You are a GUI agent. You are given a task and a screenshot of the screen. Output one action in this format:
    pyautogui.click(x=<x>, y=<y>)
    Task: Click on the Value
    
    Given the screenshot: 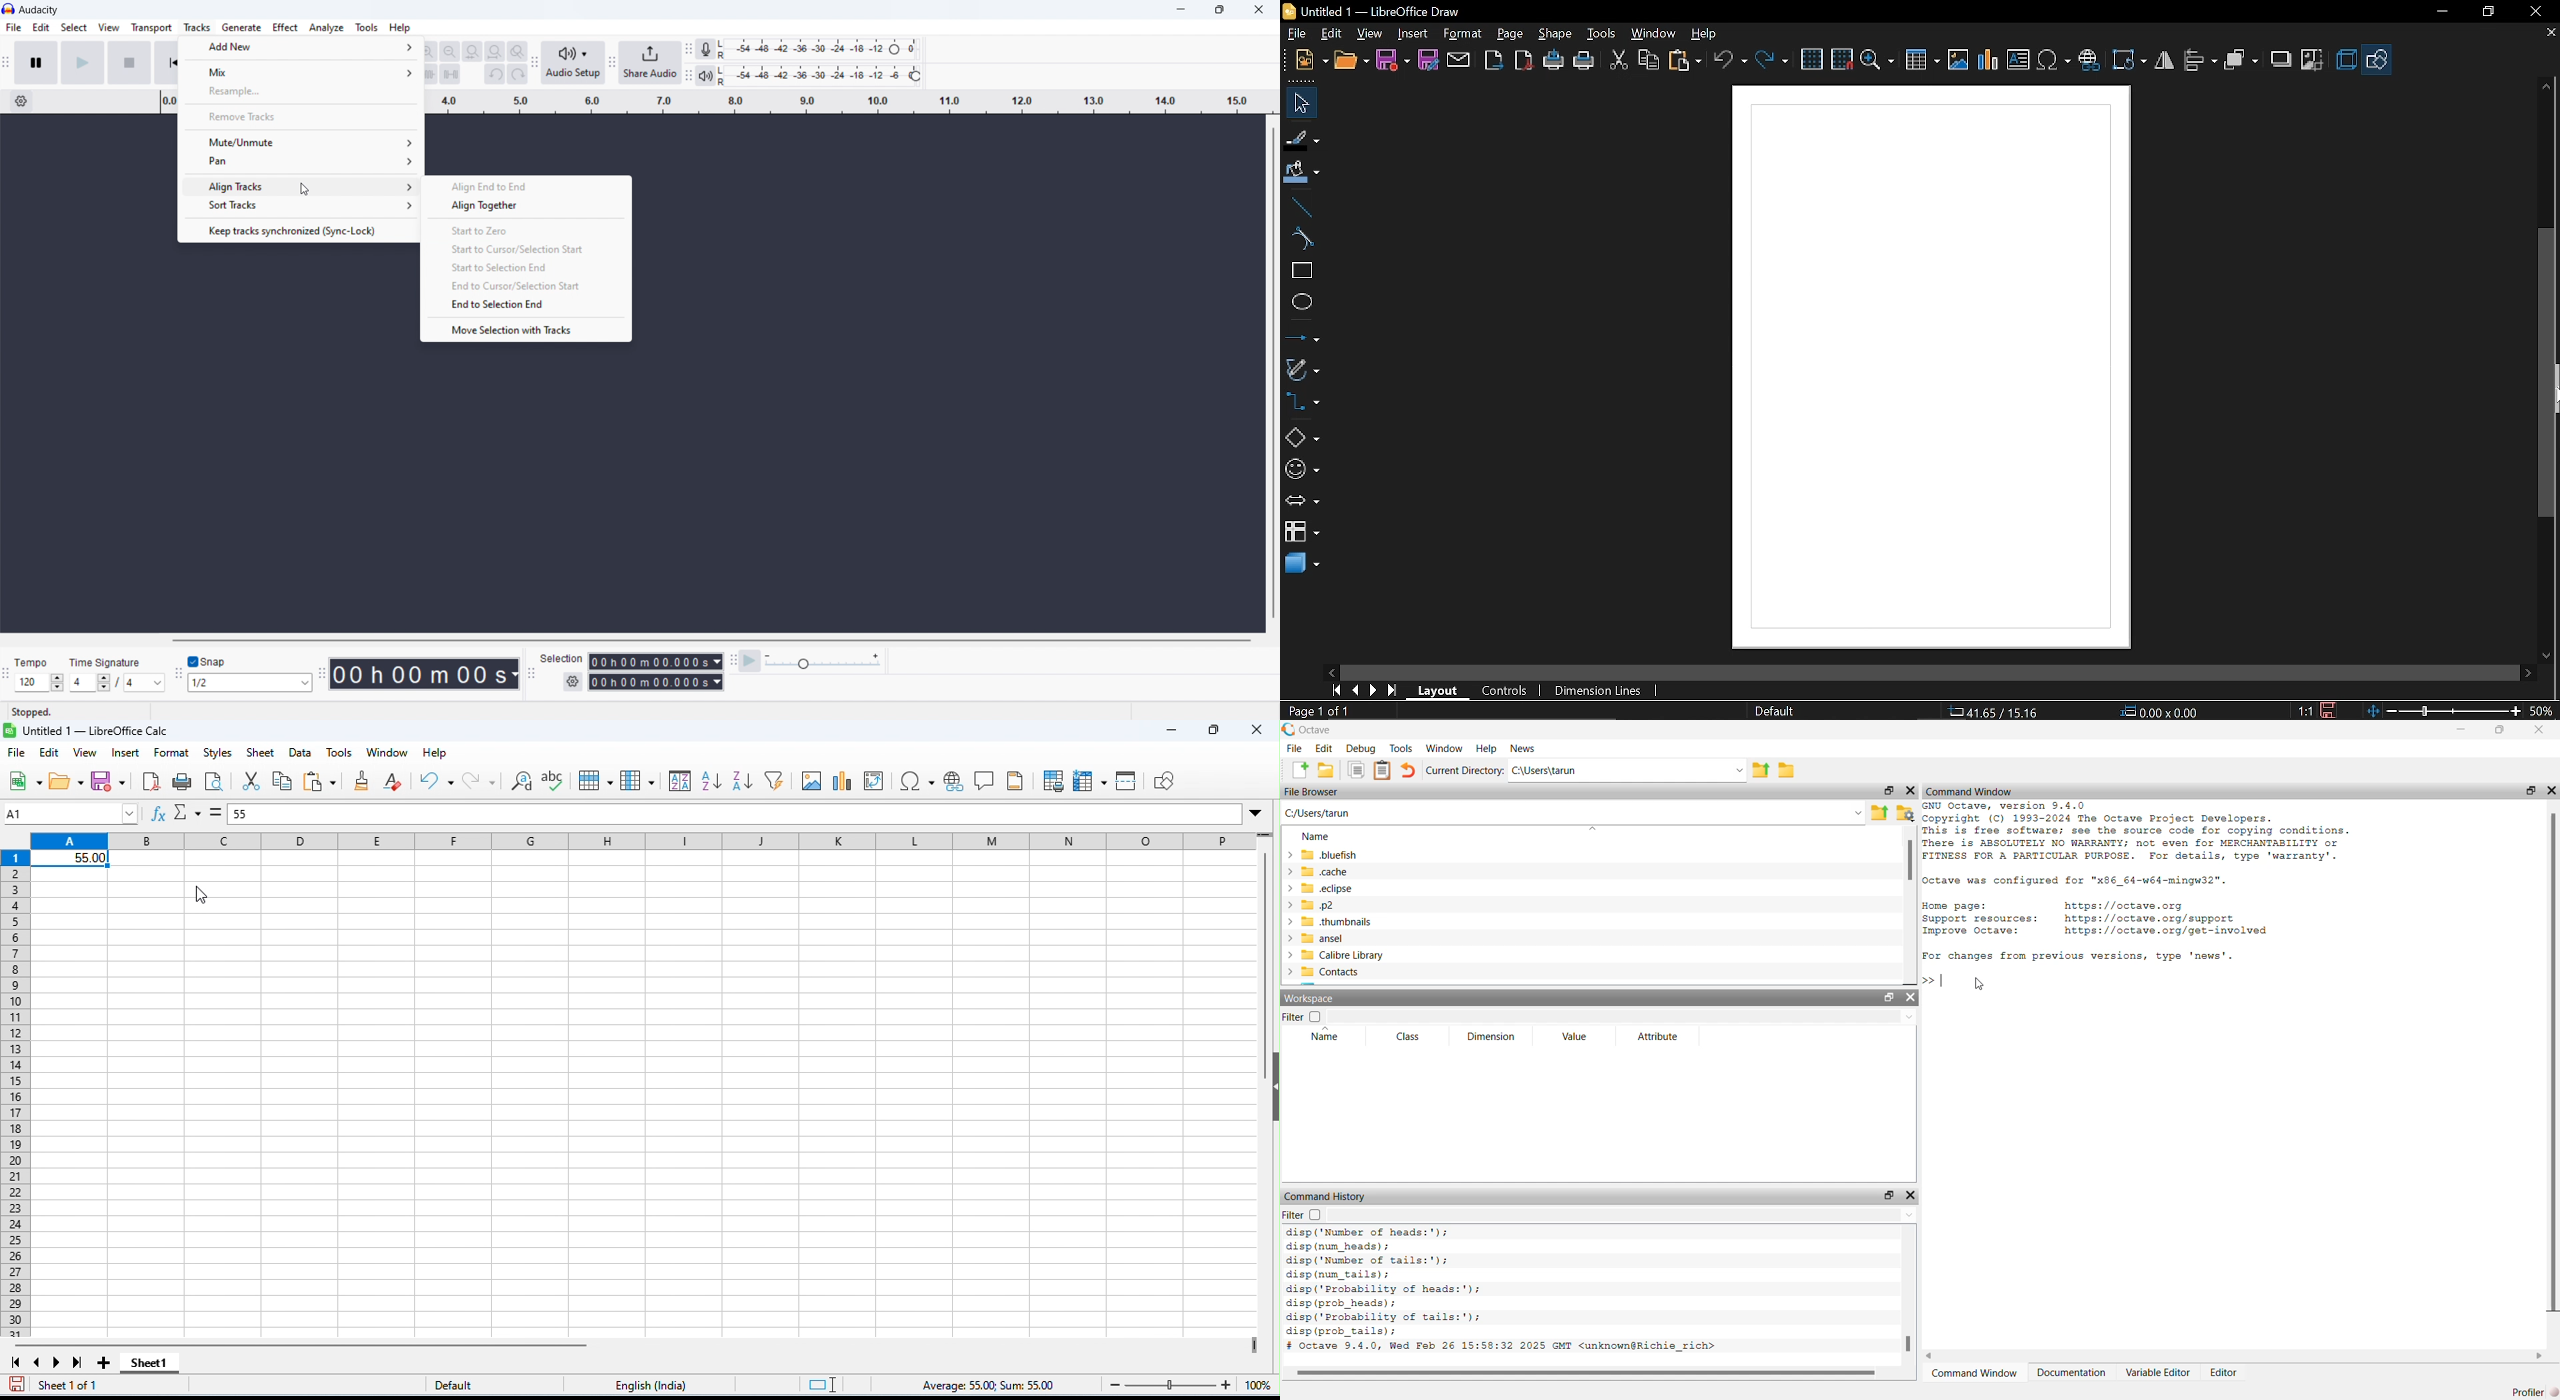 What is the action you would take?
    pyautogui.click(x=1574, y=1037)
    